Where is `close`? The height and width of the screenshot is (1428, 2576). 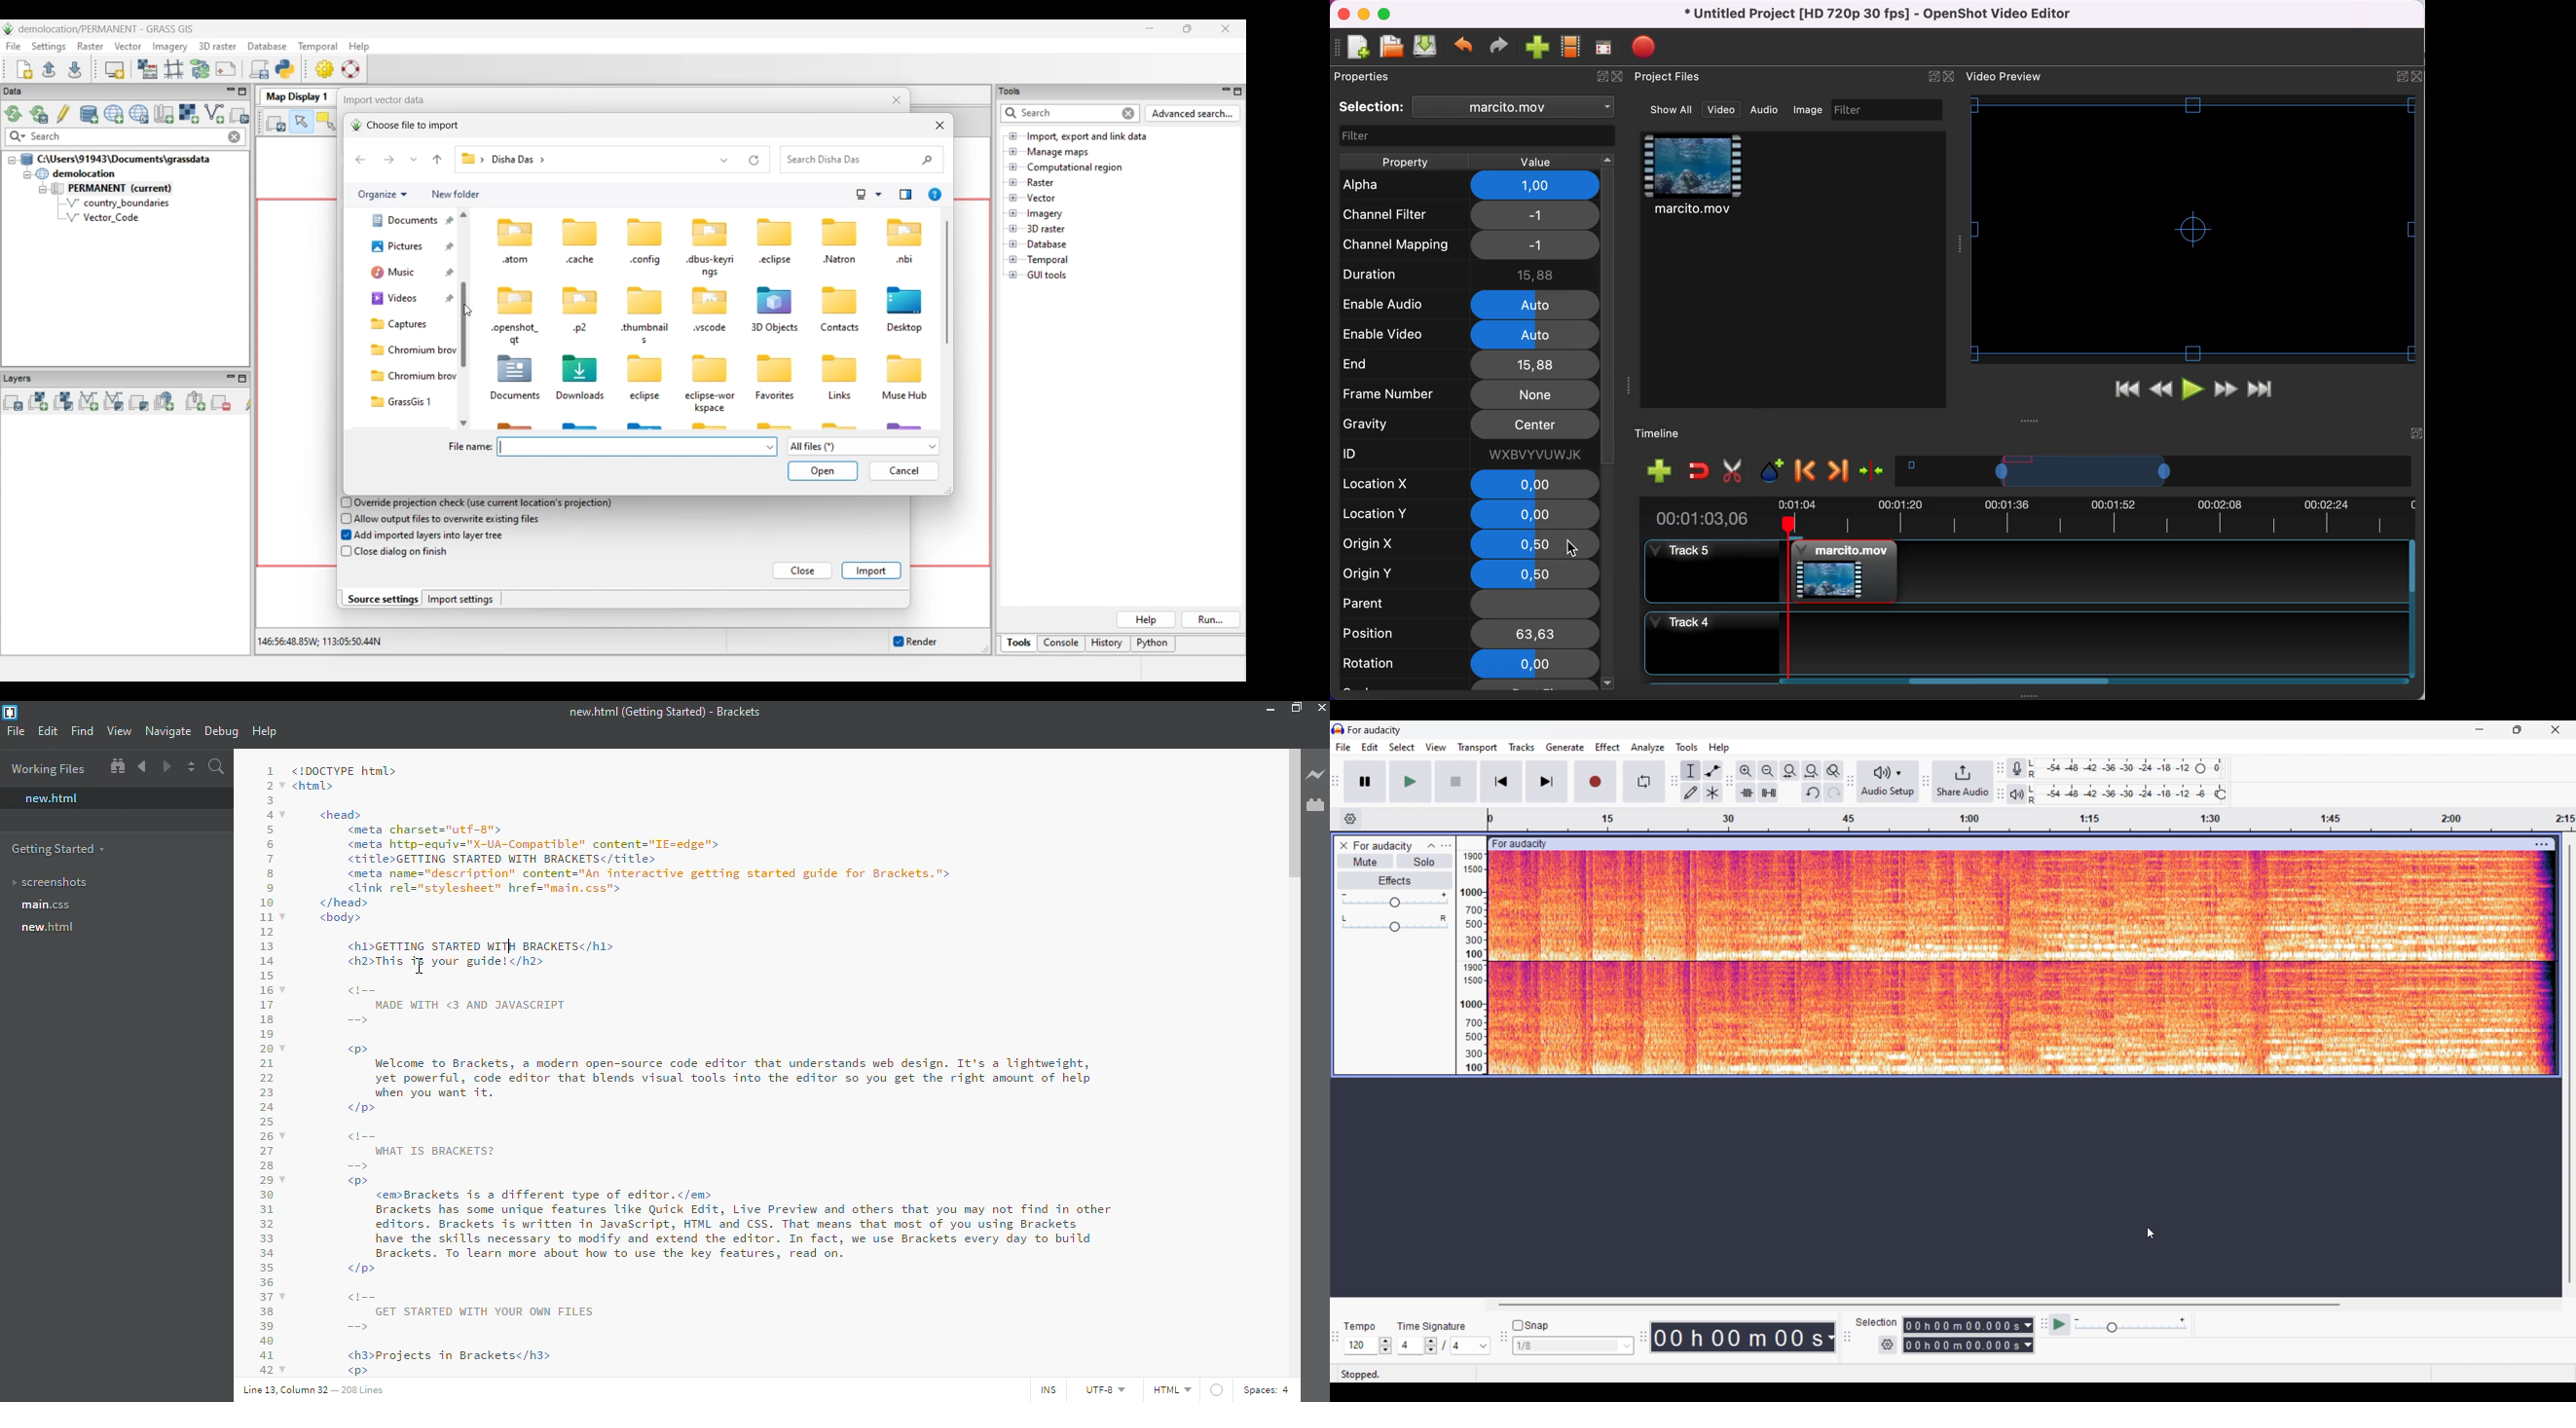
close is located at coordinates (1343, 14).